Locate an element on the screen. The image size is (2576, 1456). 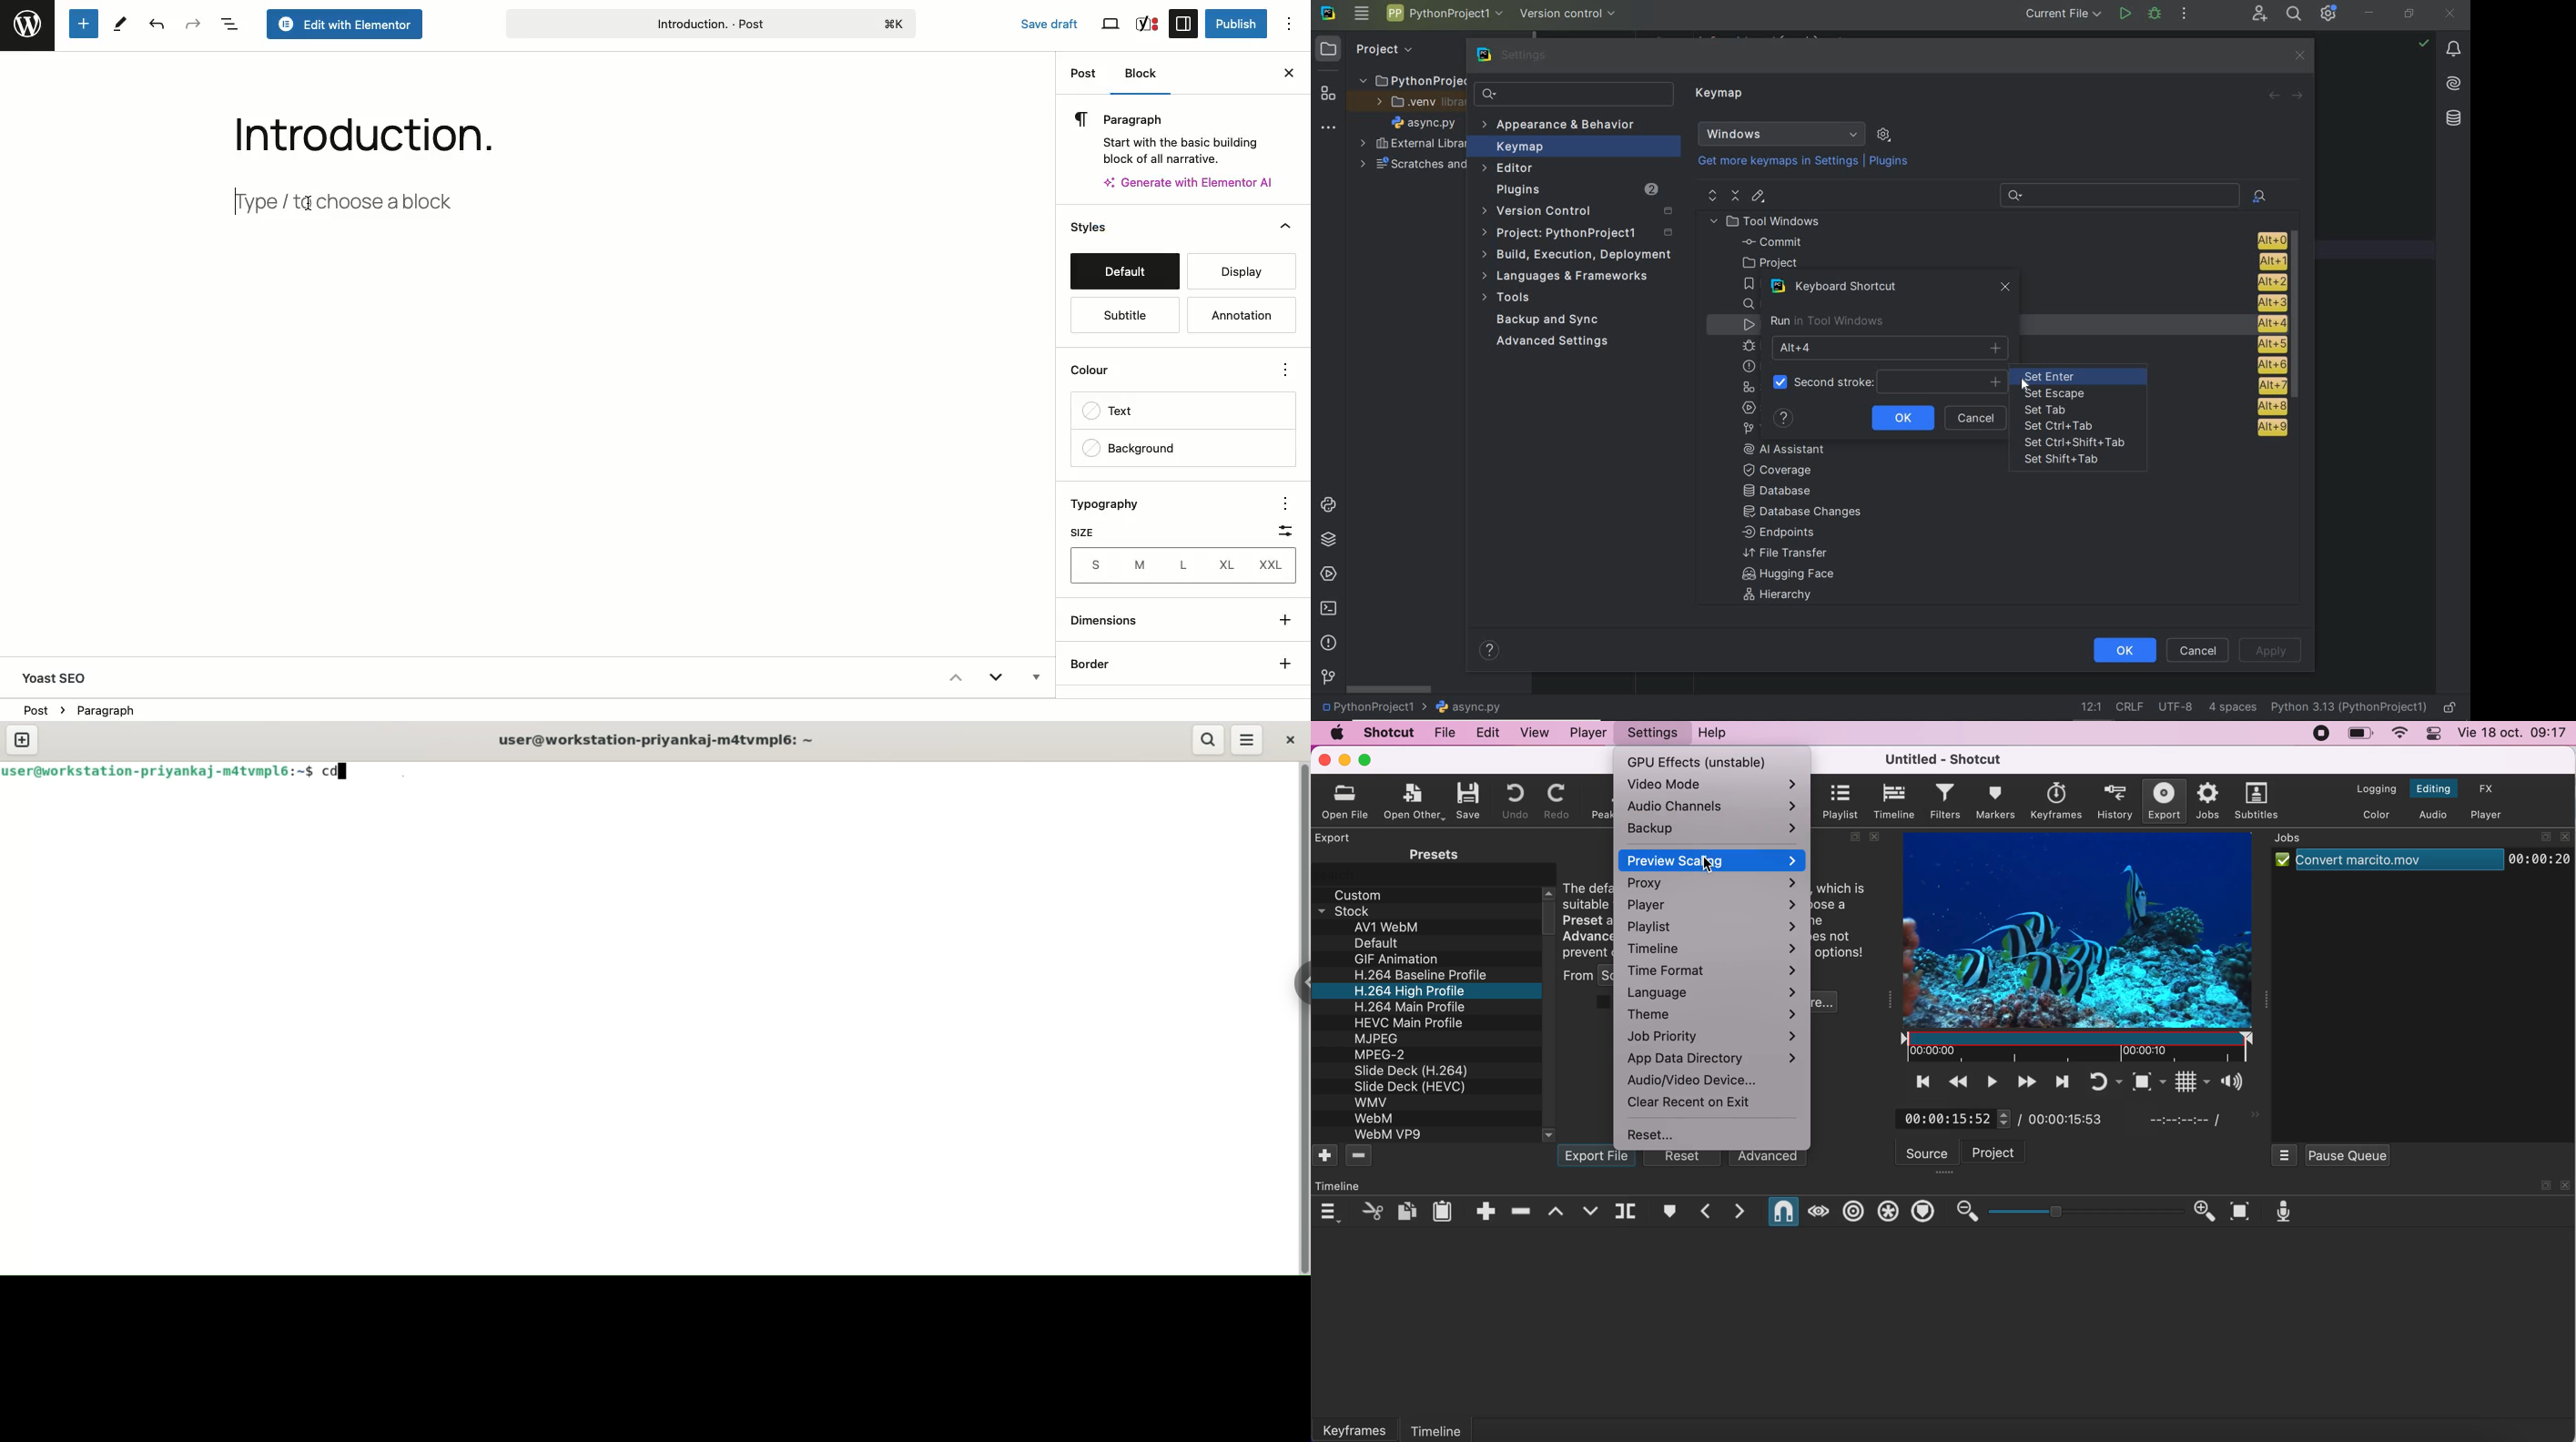
app data directory is located at coordinates (1714, 1057).